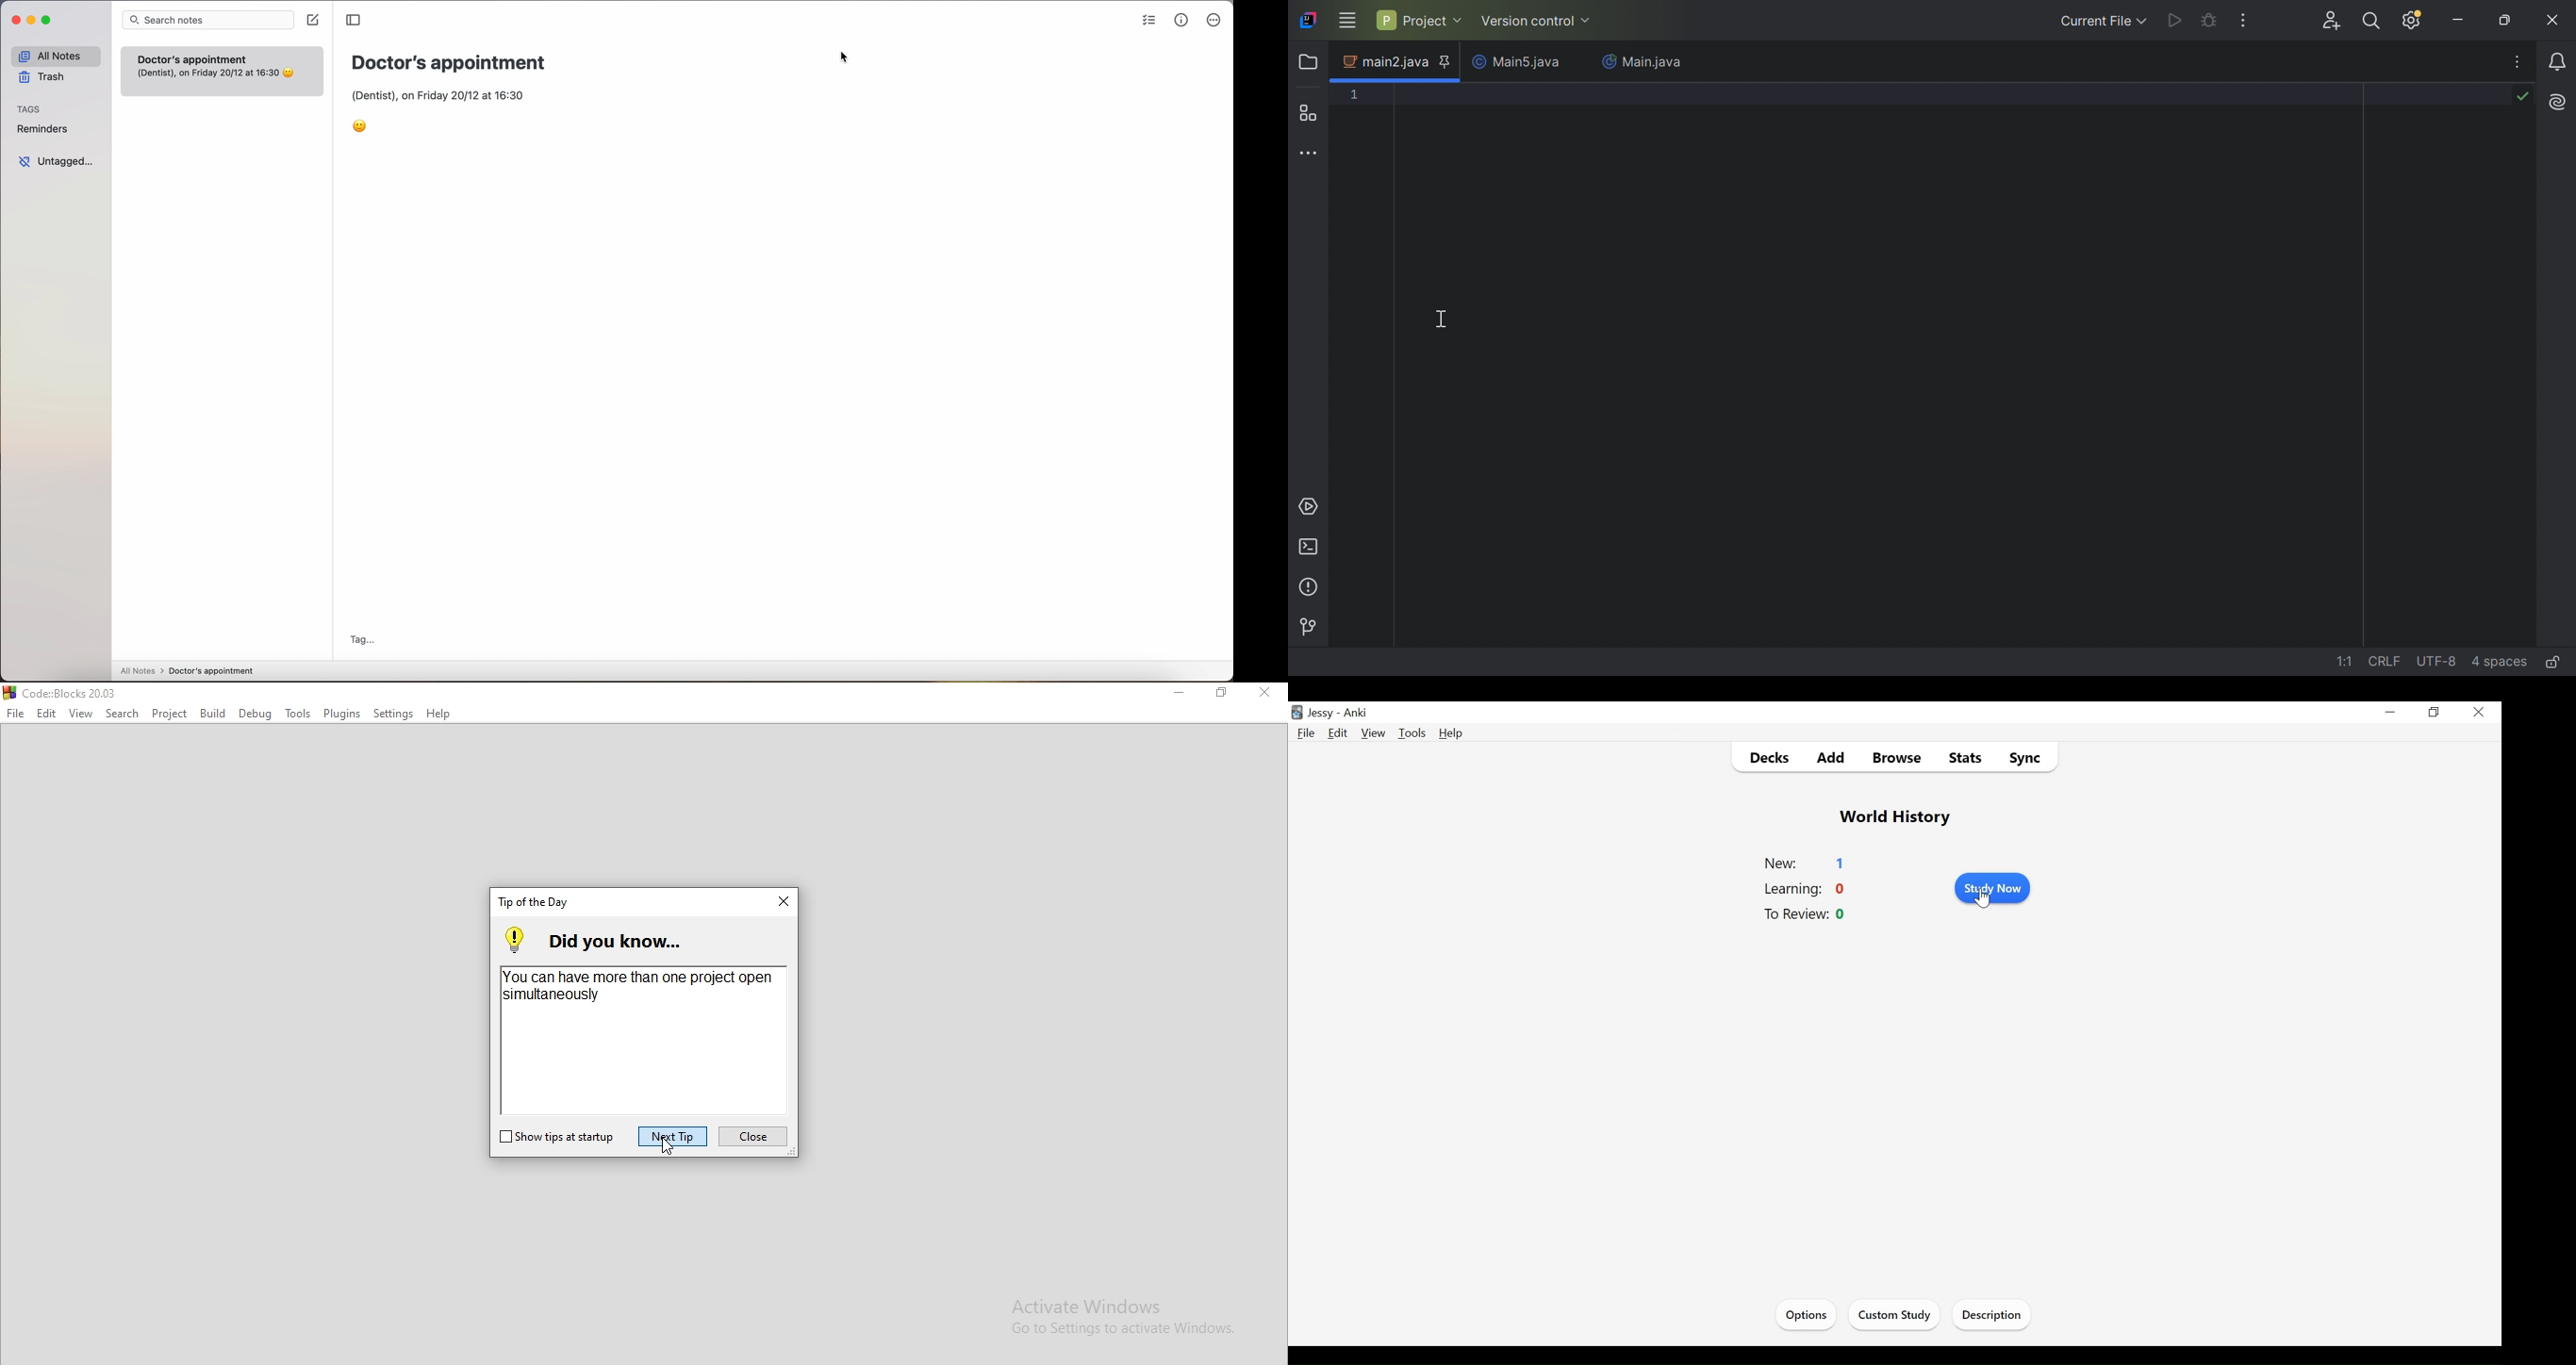  What do you see at coordinates (1894, 1314) in the screenshot?
I see `Custom Study` at bounding box center [1894, 1314].